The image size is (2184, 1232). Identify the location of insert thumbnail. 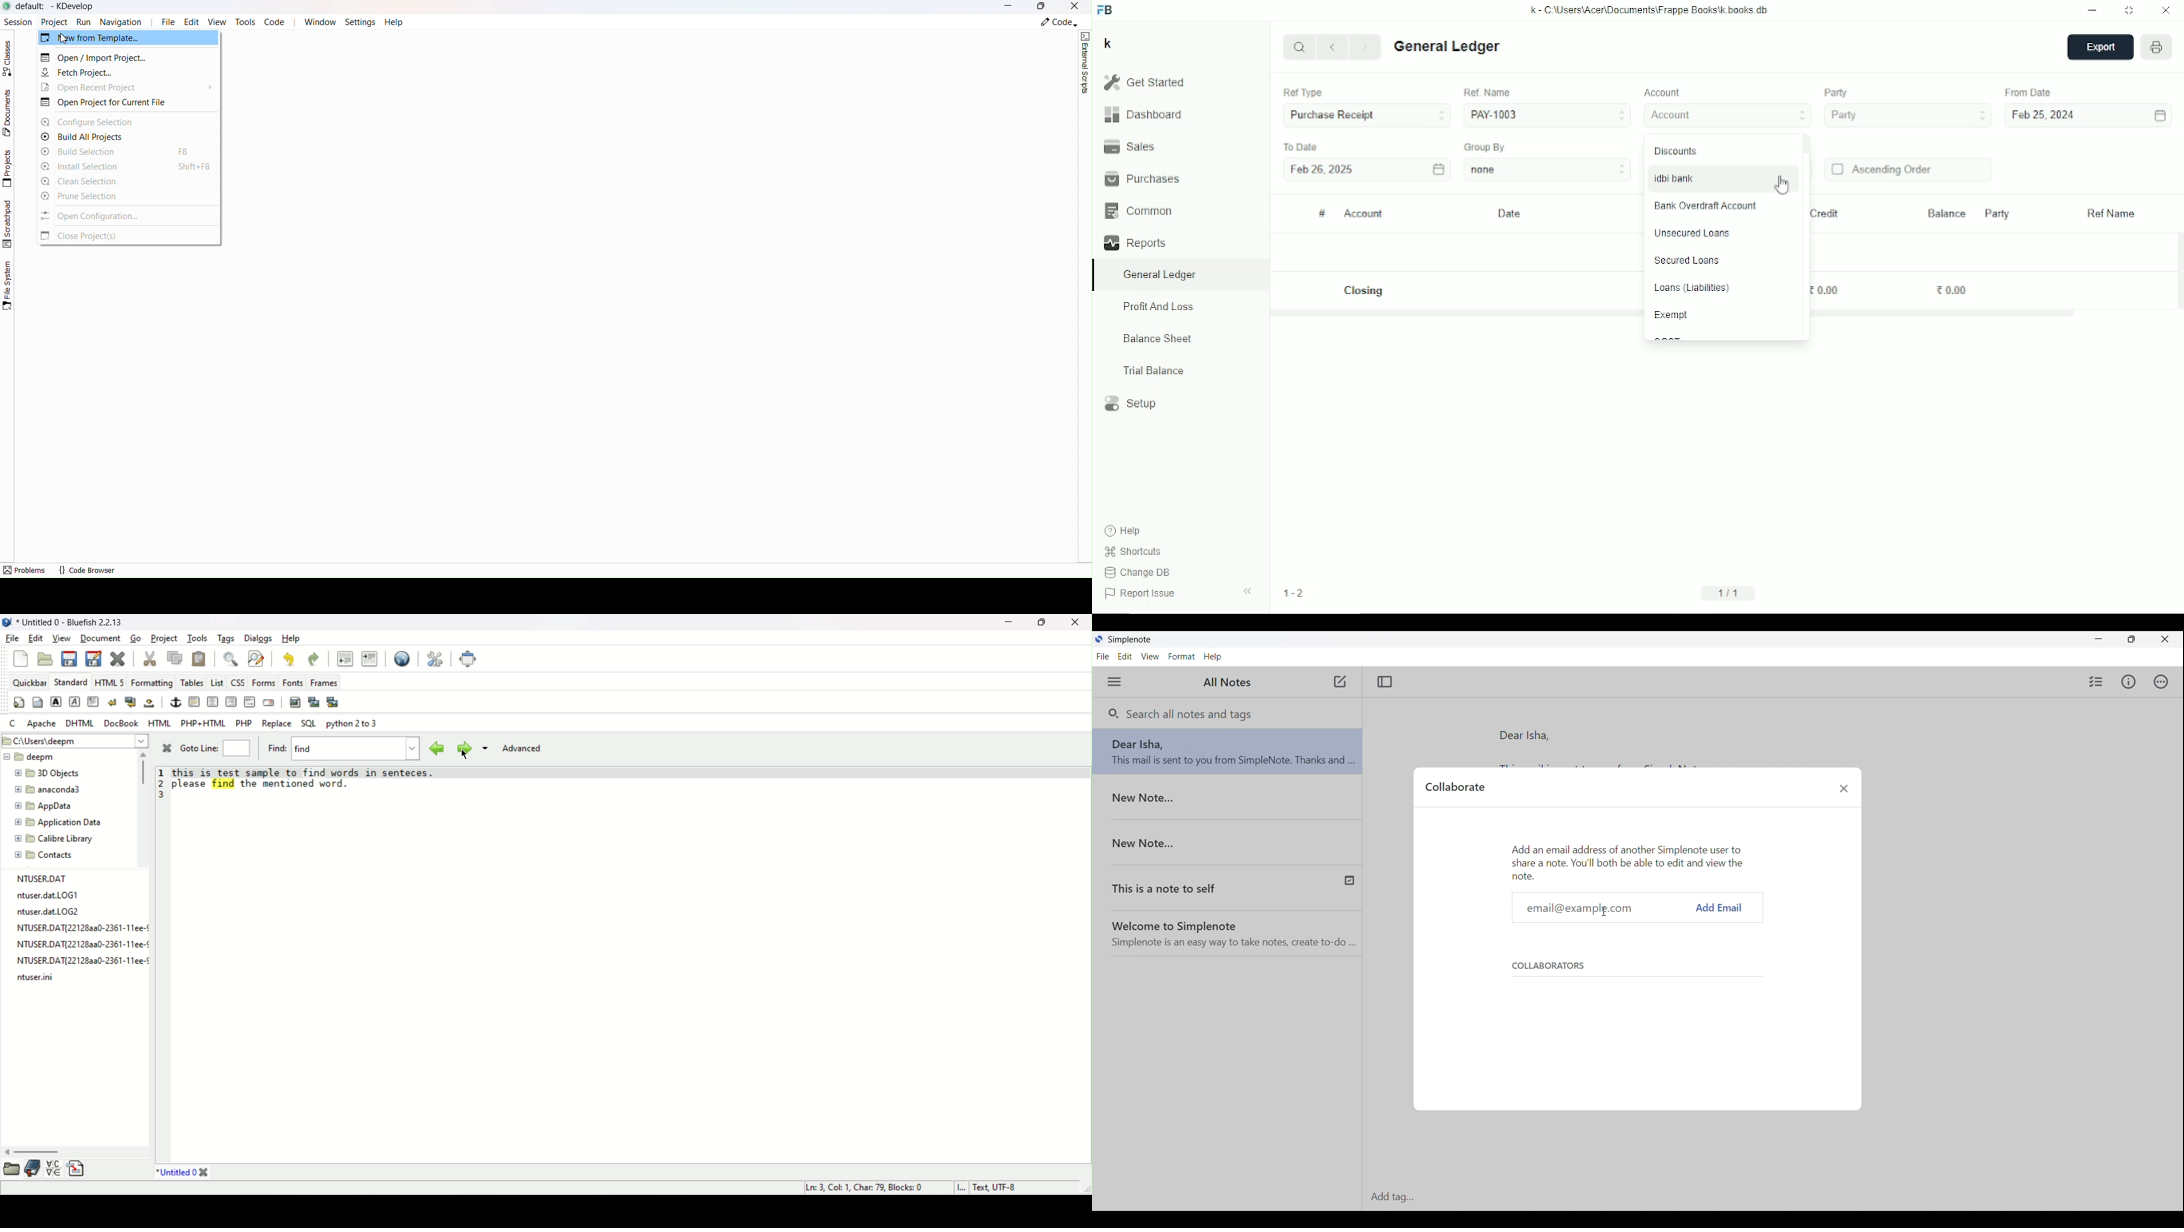
(313, 702).